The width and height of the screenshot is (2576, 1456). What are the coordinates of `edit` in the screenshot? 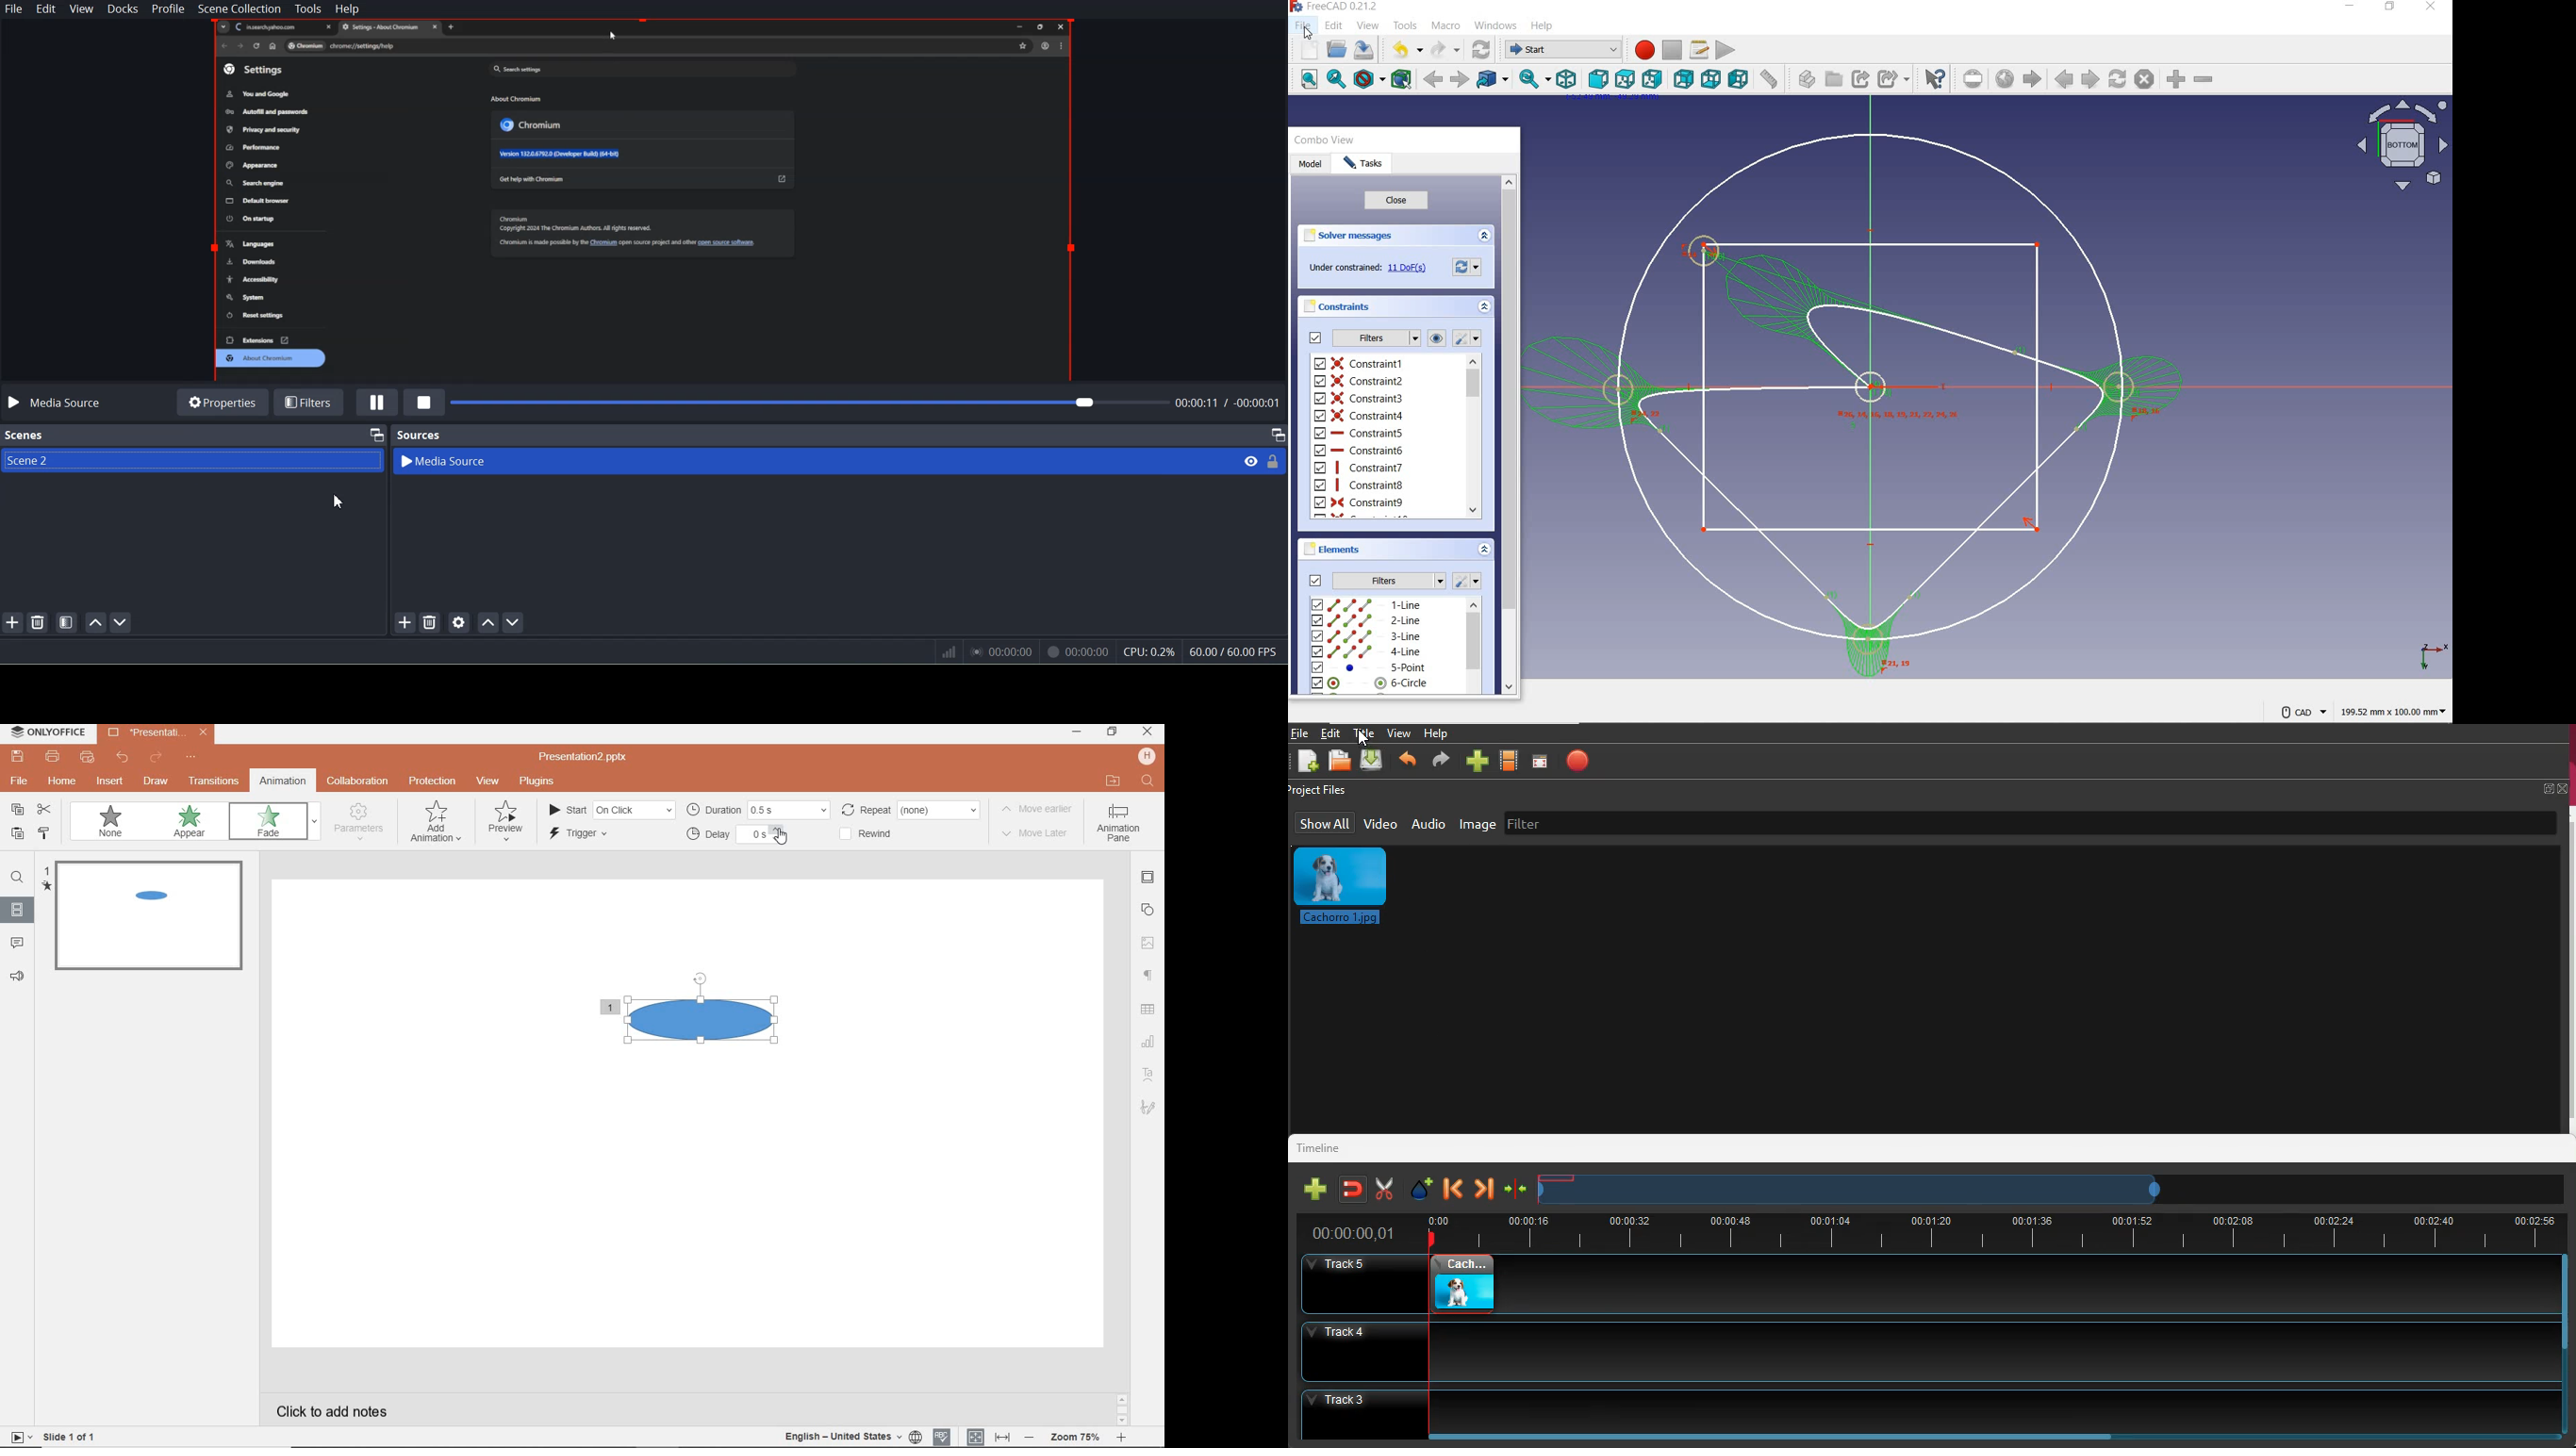 It's located at (1334, 733).